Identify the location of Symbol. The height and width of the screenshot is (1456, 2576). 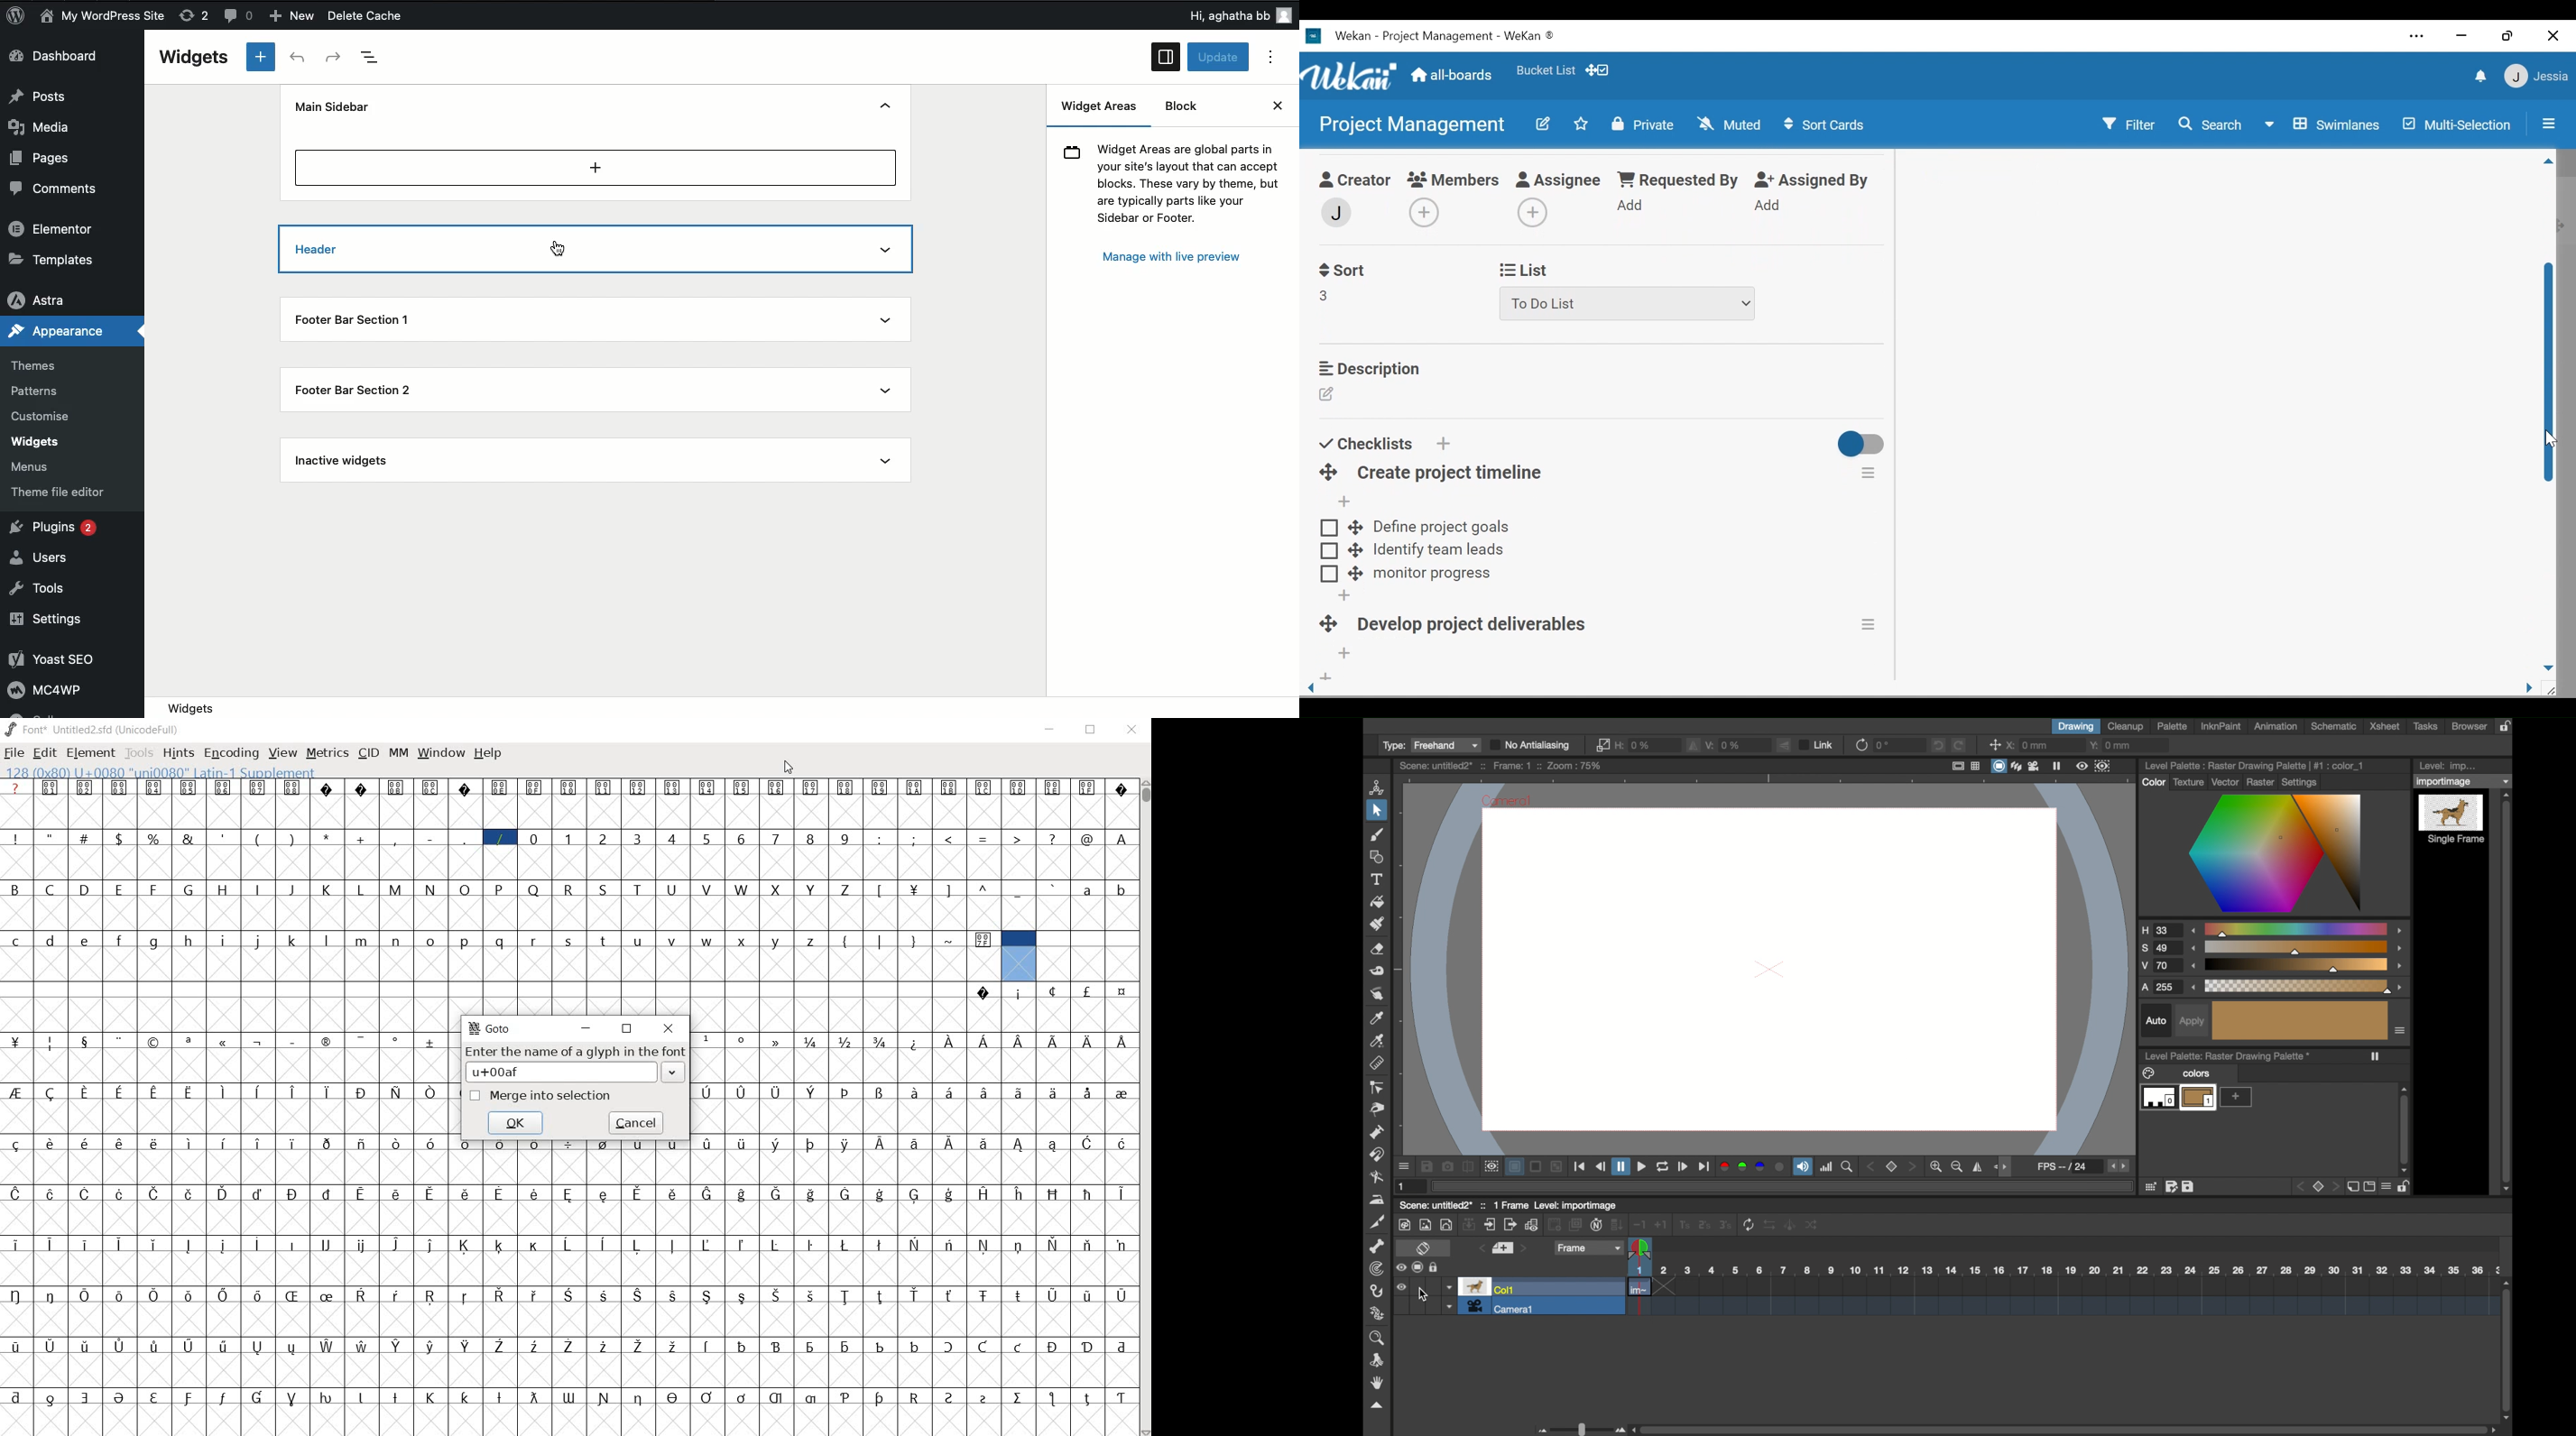
(155, 1092).